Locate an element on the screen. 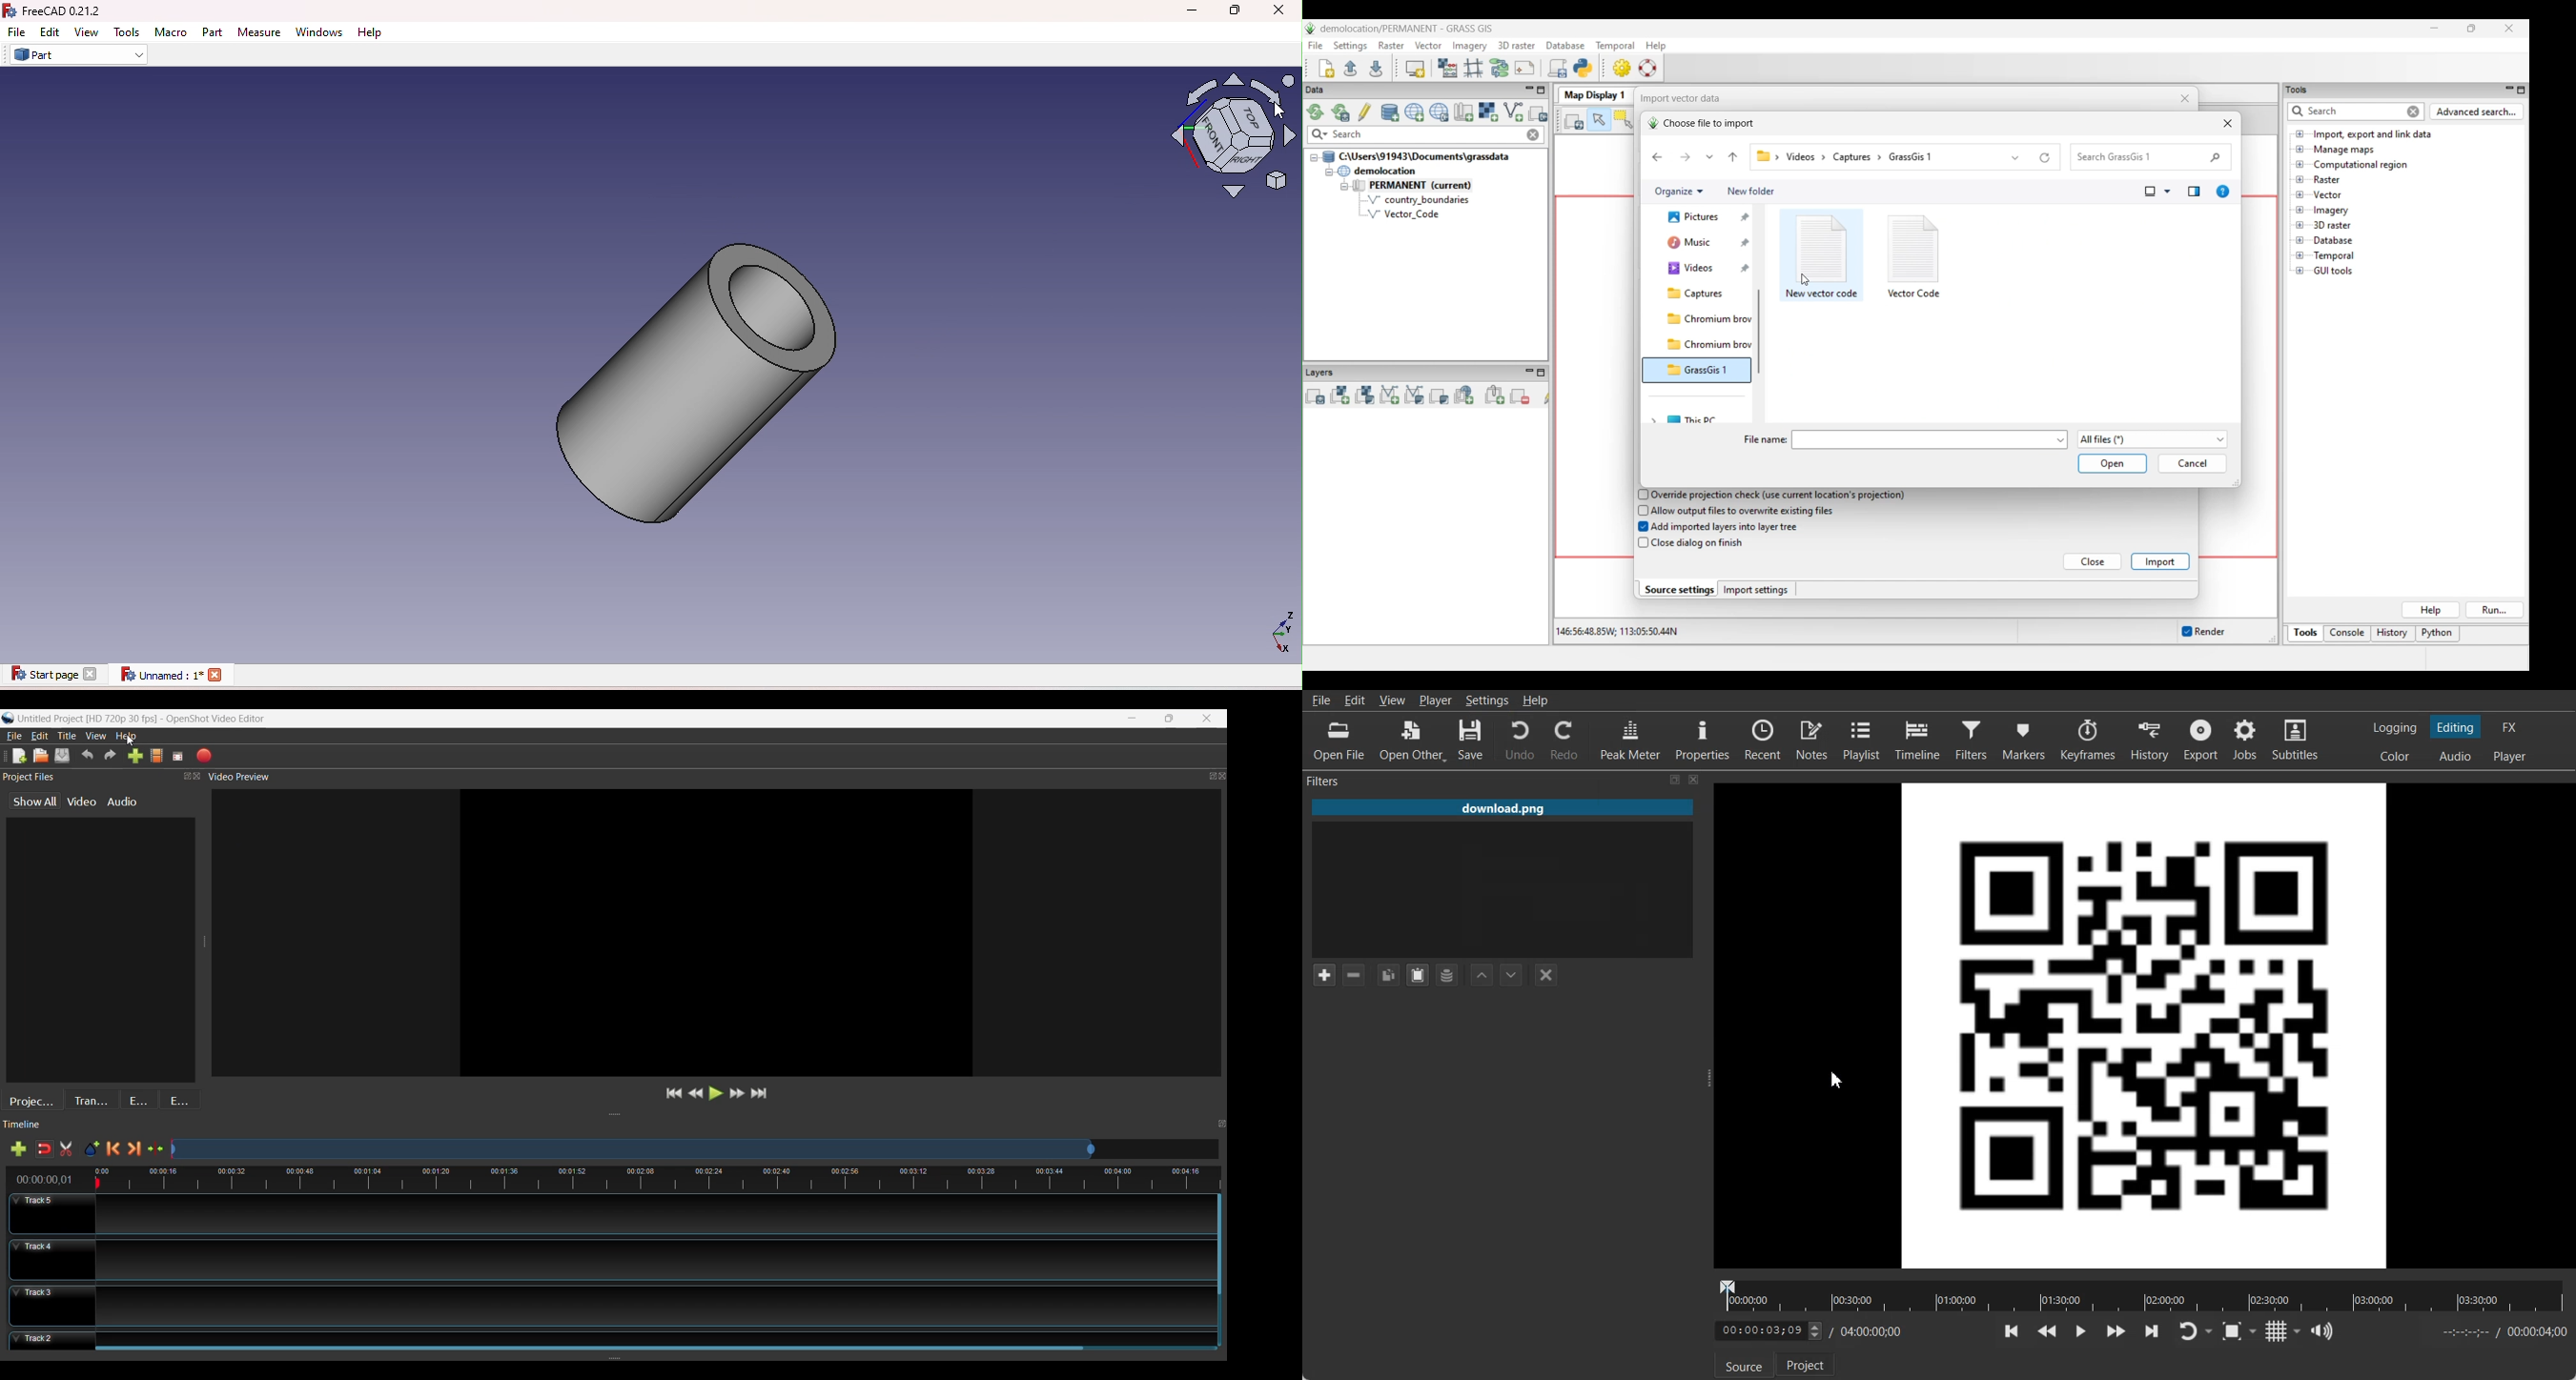  Switch to the Player only layout is located at coordinates (2512, 757).